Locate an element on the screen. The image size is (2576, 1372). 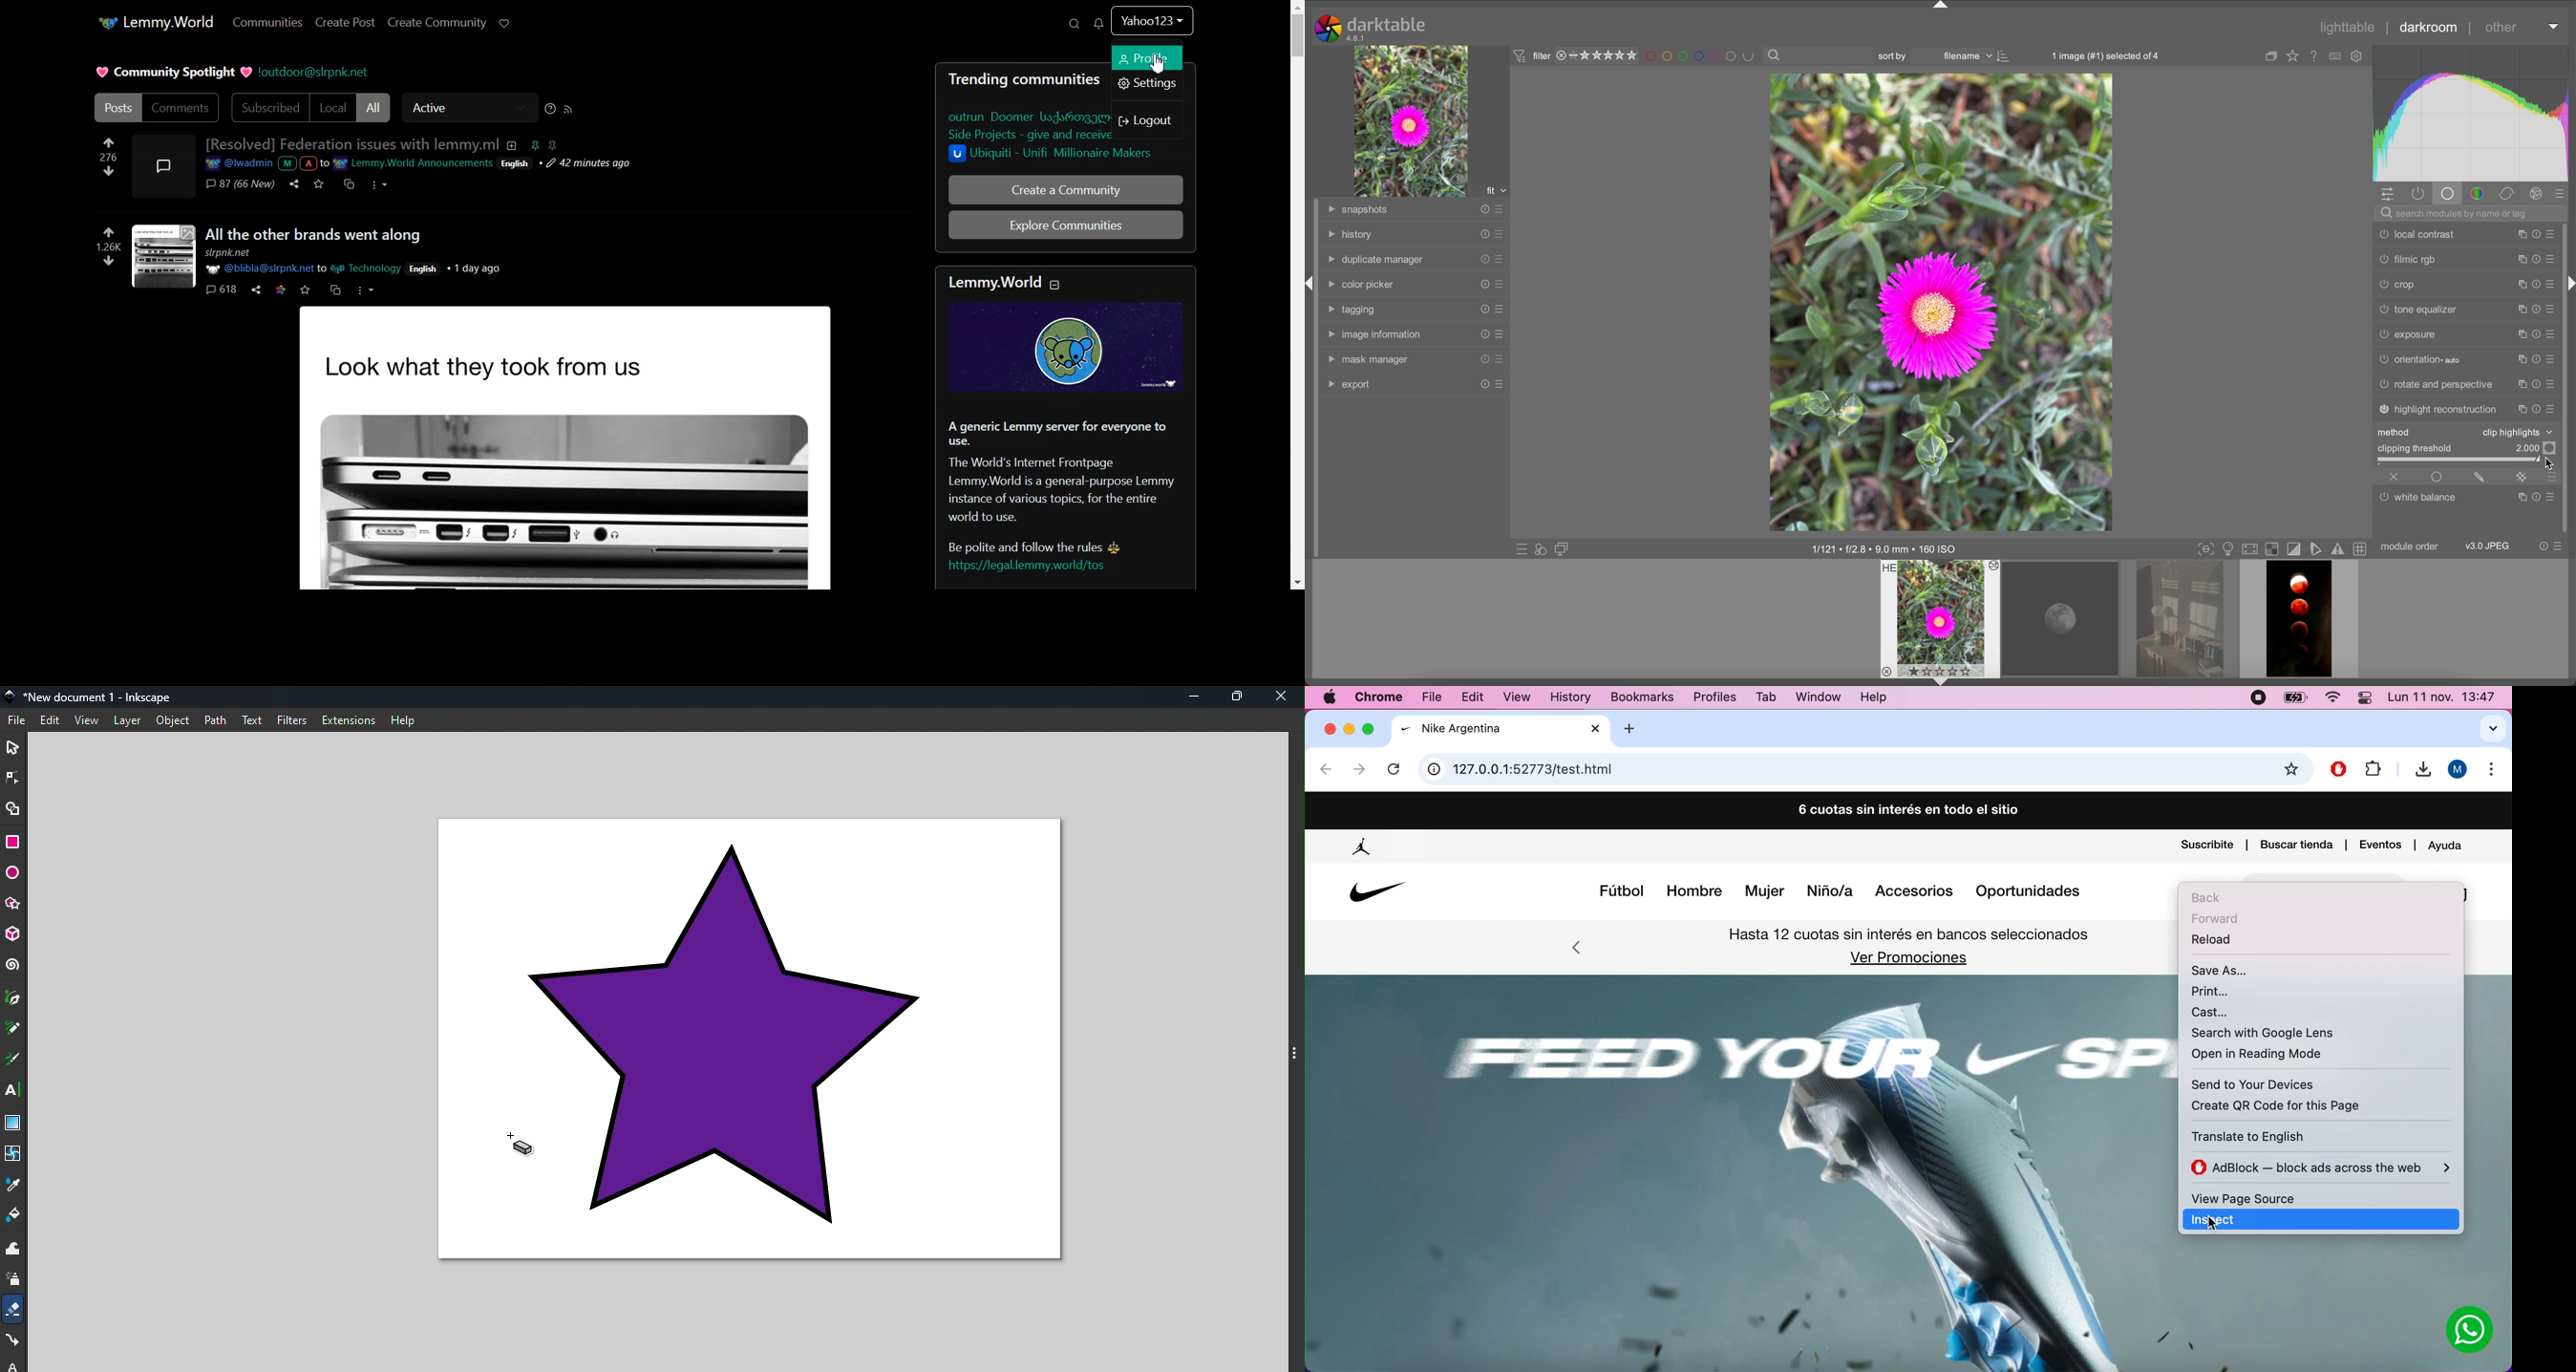
Nike Logo is located at coordinates (1375, 892).